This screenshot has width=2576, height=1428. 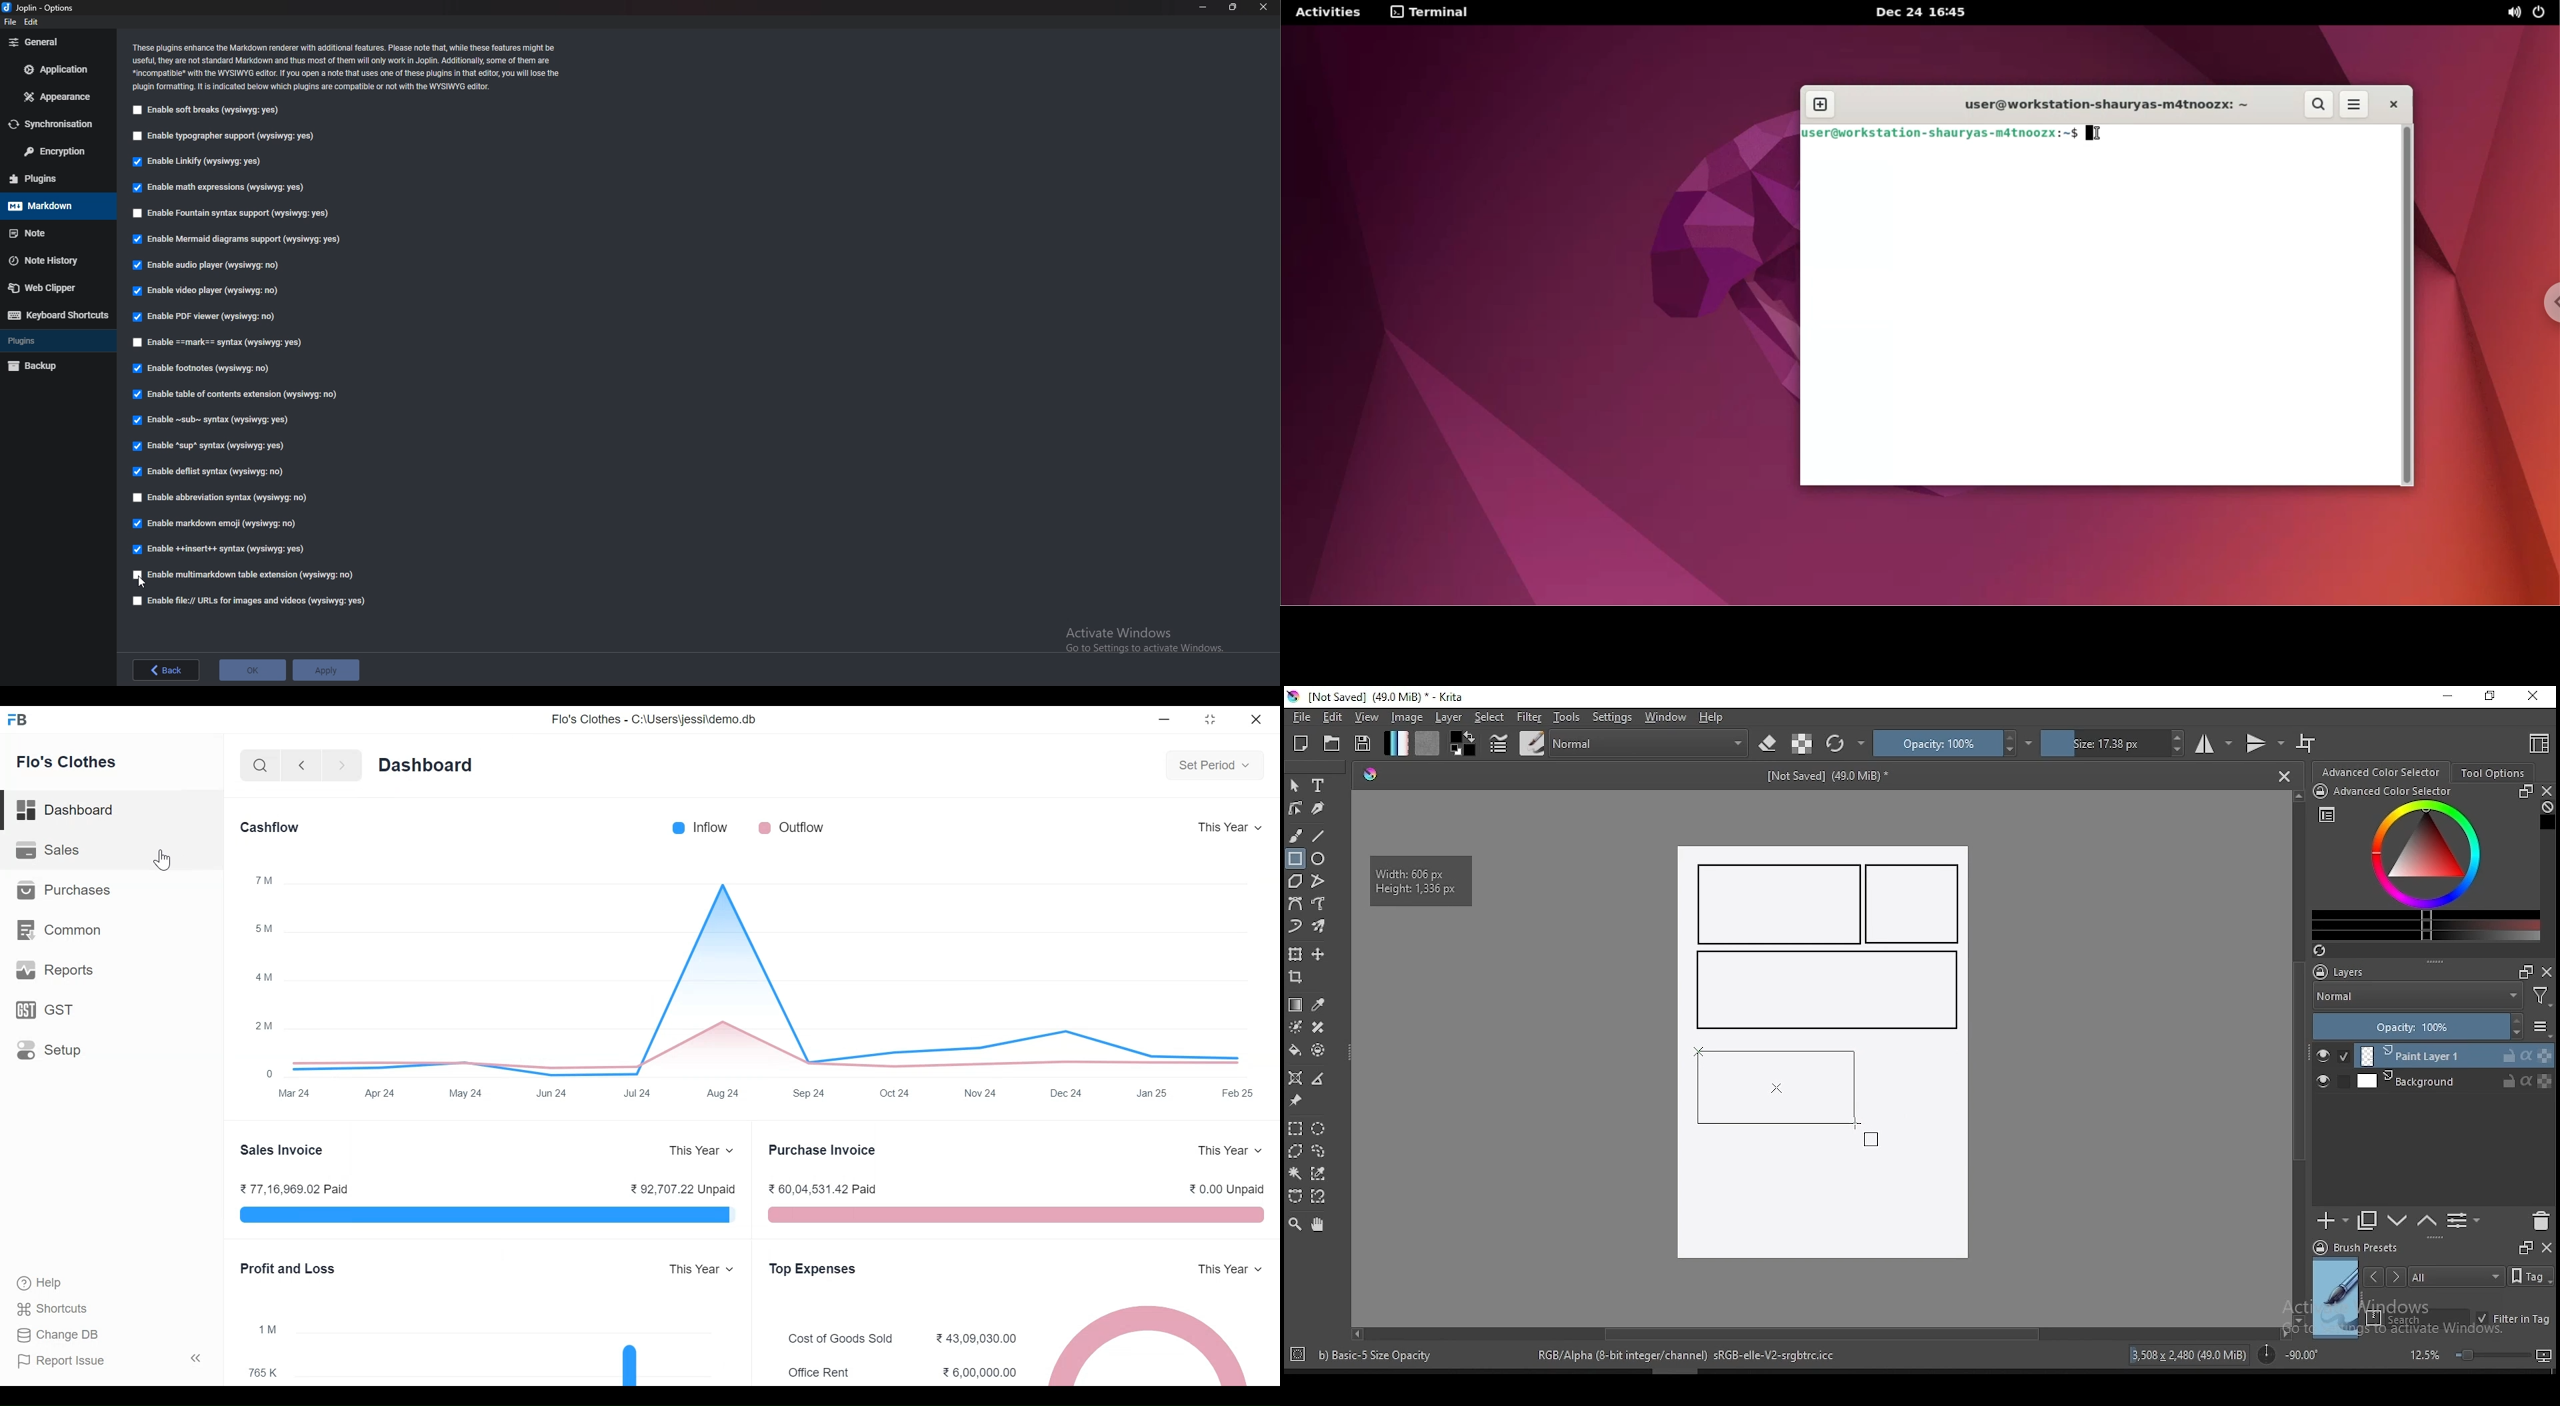 What do you see at coordinates (1406, 717) in the screenshot?
I see `image` at bounding box center [1406, 717].